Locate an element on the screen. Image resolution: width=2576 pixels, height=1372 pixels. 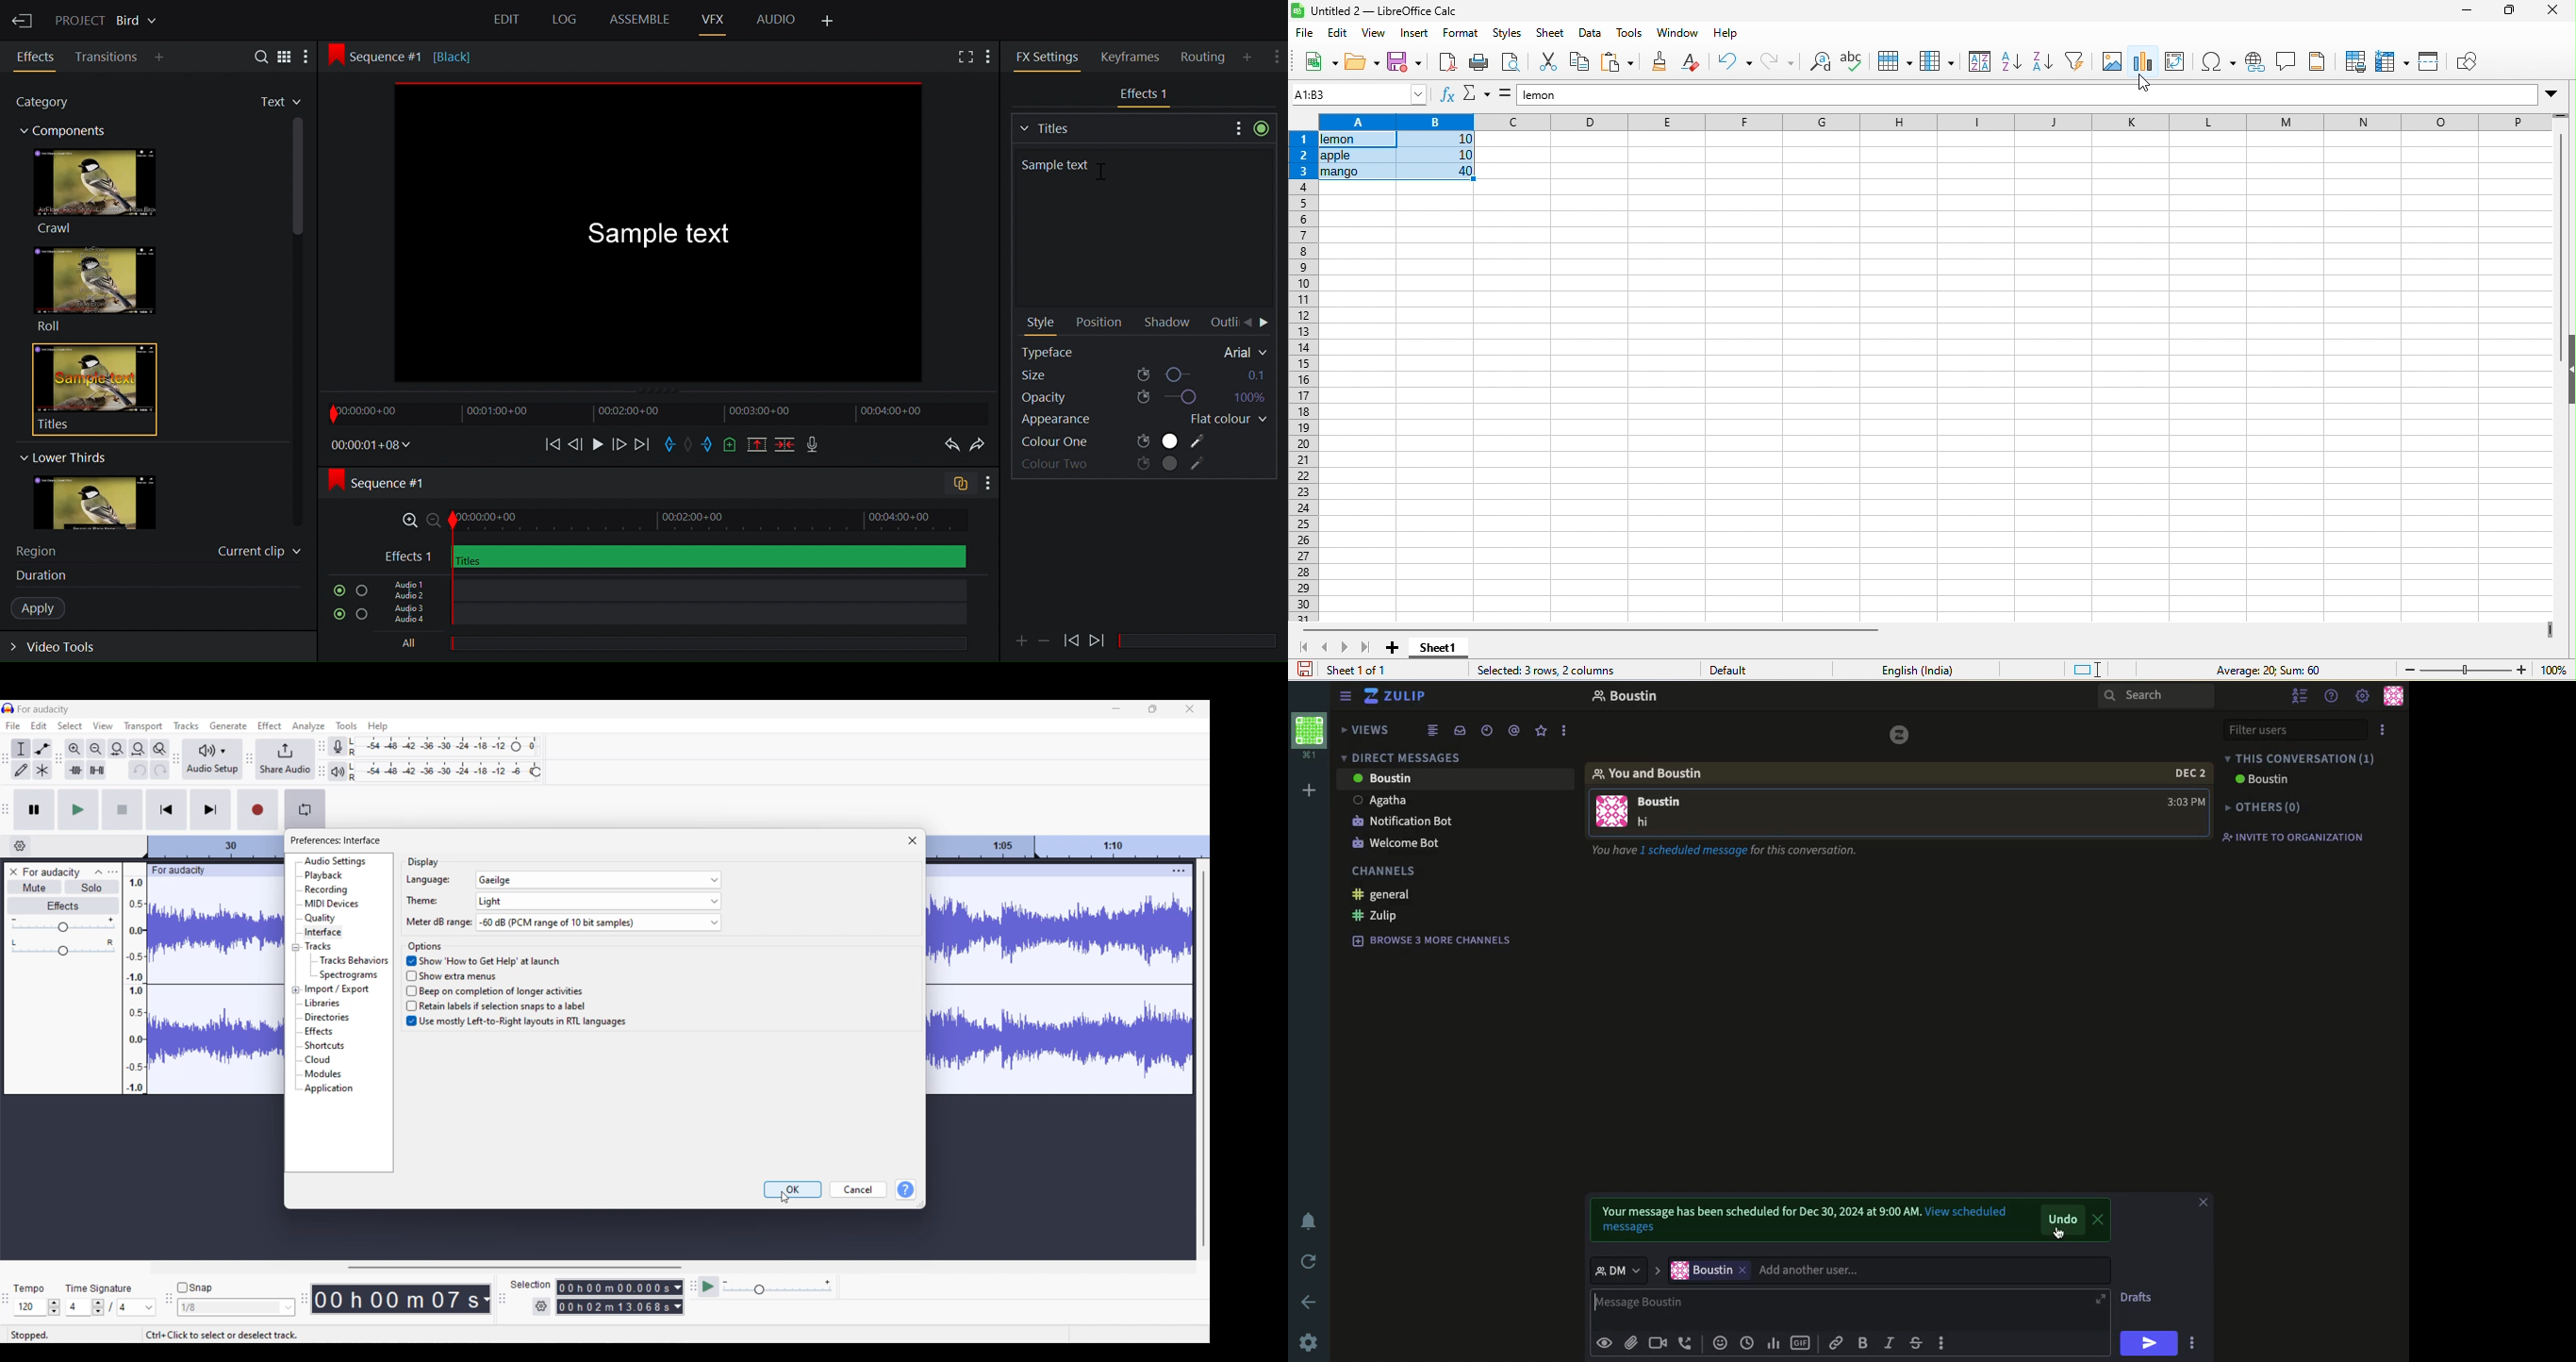
gif is located at coordinates (1802, 1343).